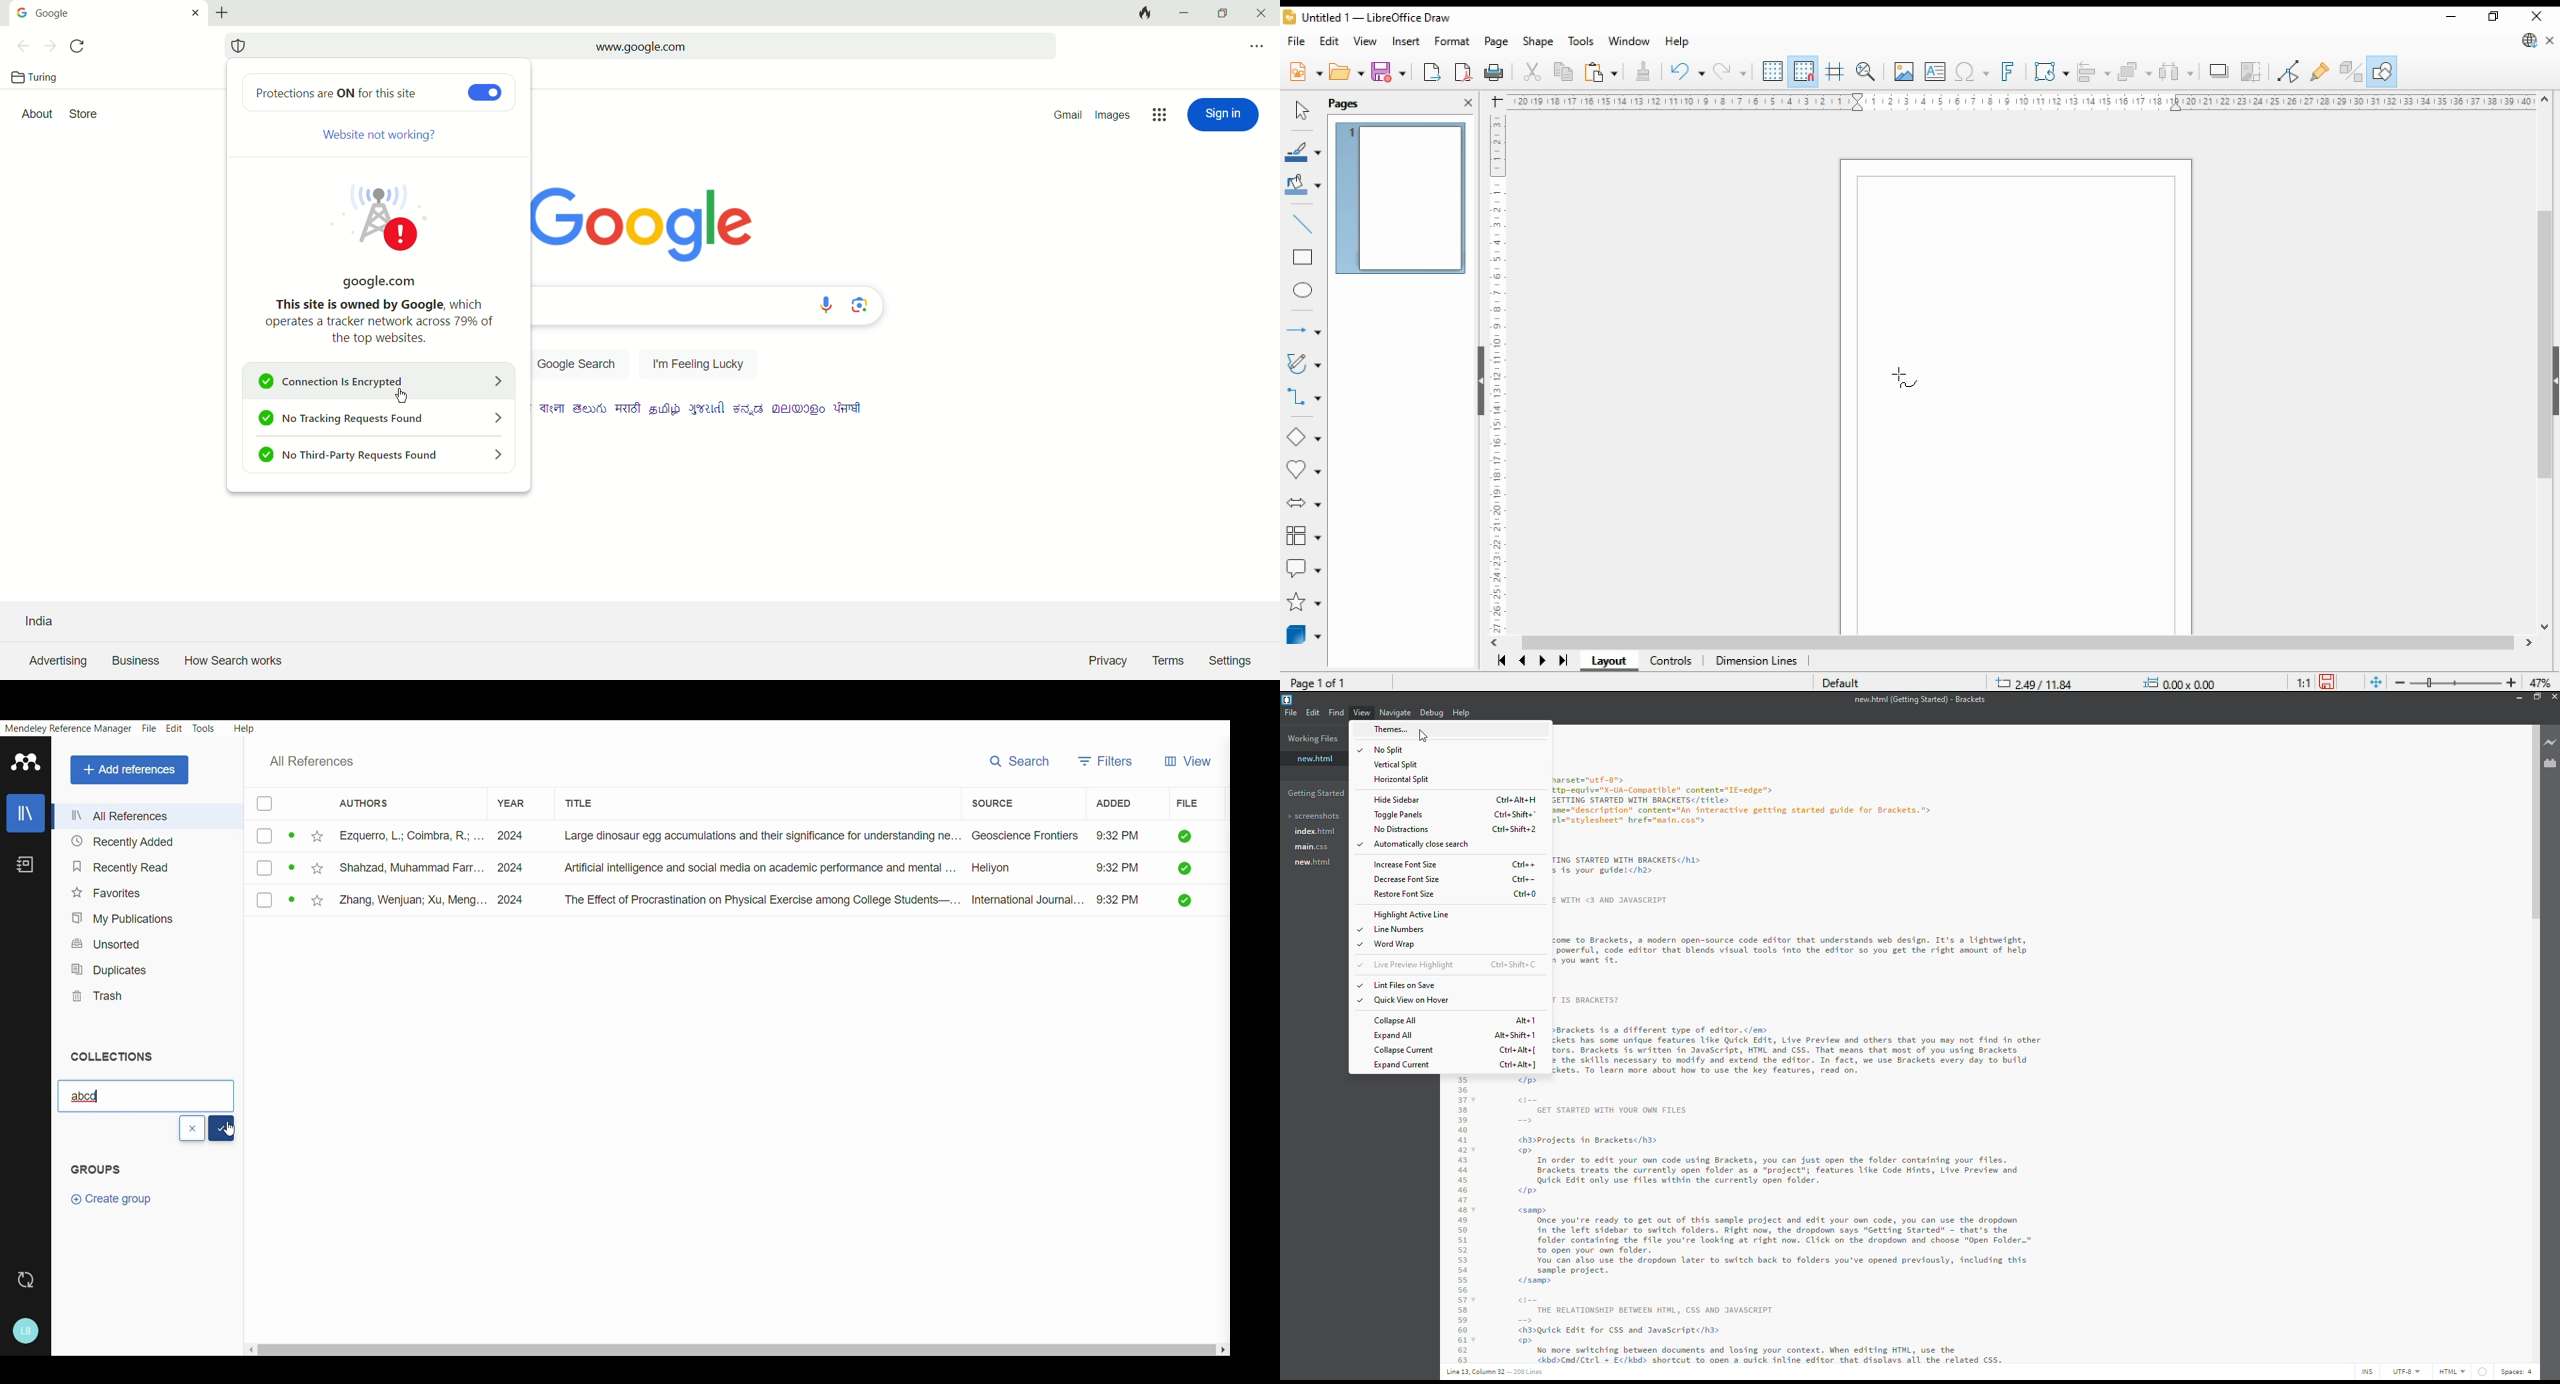 The width and height of the screenshot is (2576, 1400). Describe the element at coordinates (1290, 700) in the screenshot. I see `brackets` at that location.